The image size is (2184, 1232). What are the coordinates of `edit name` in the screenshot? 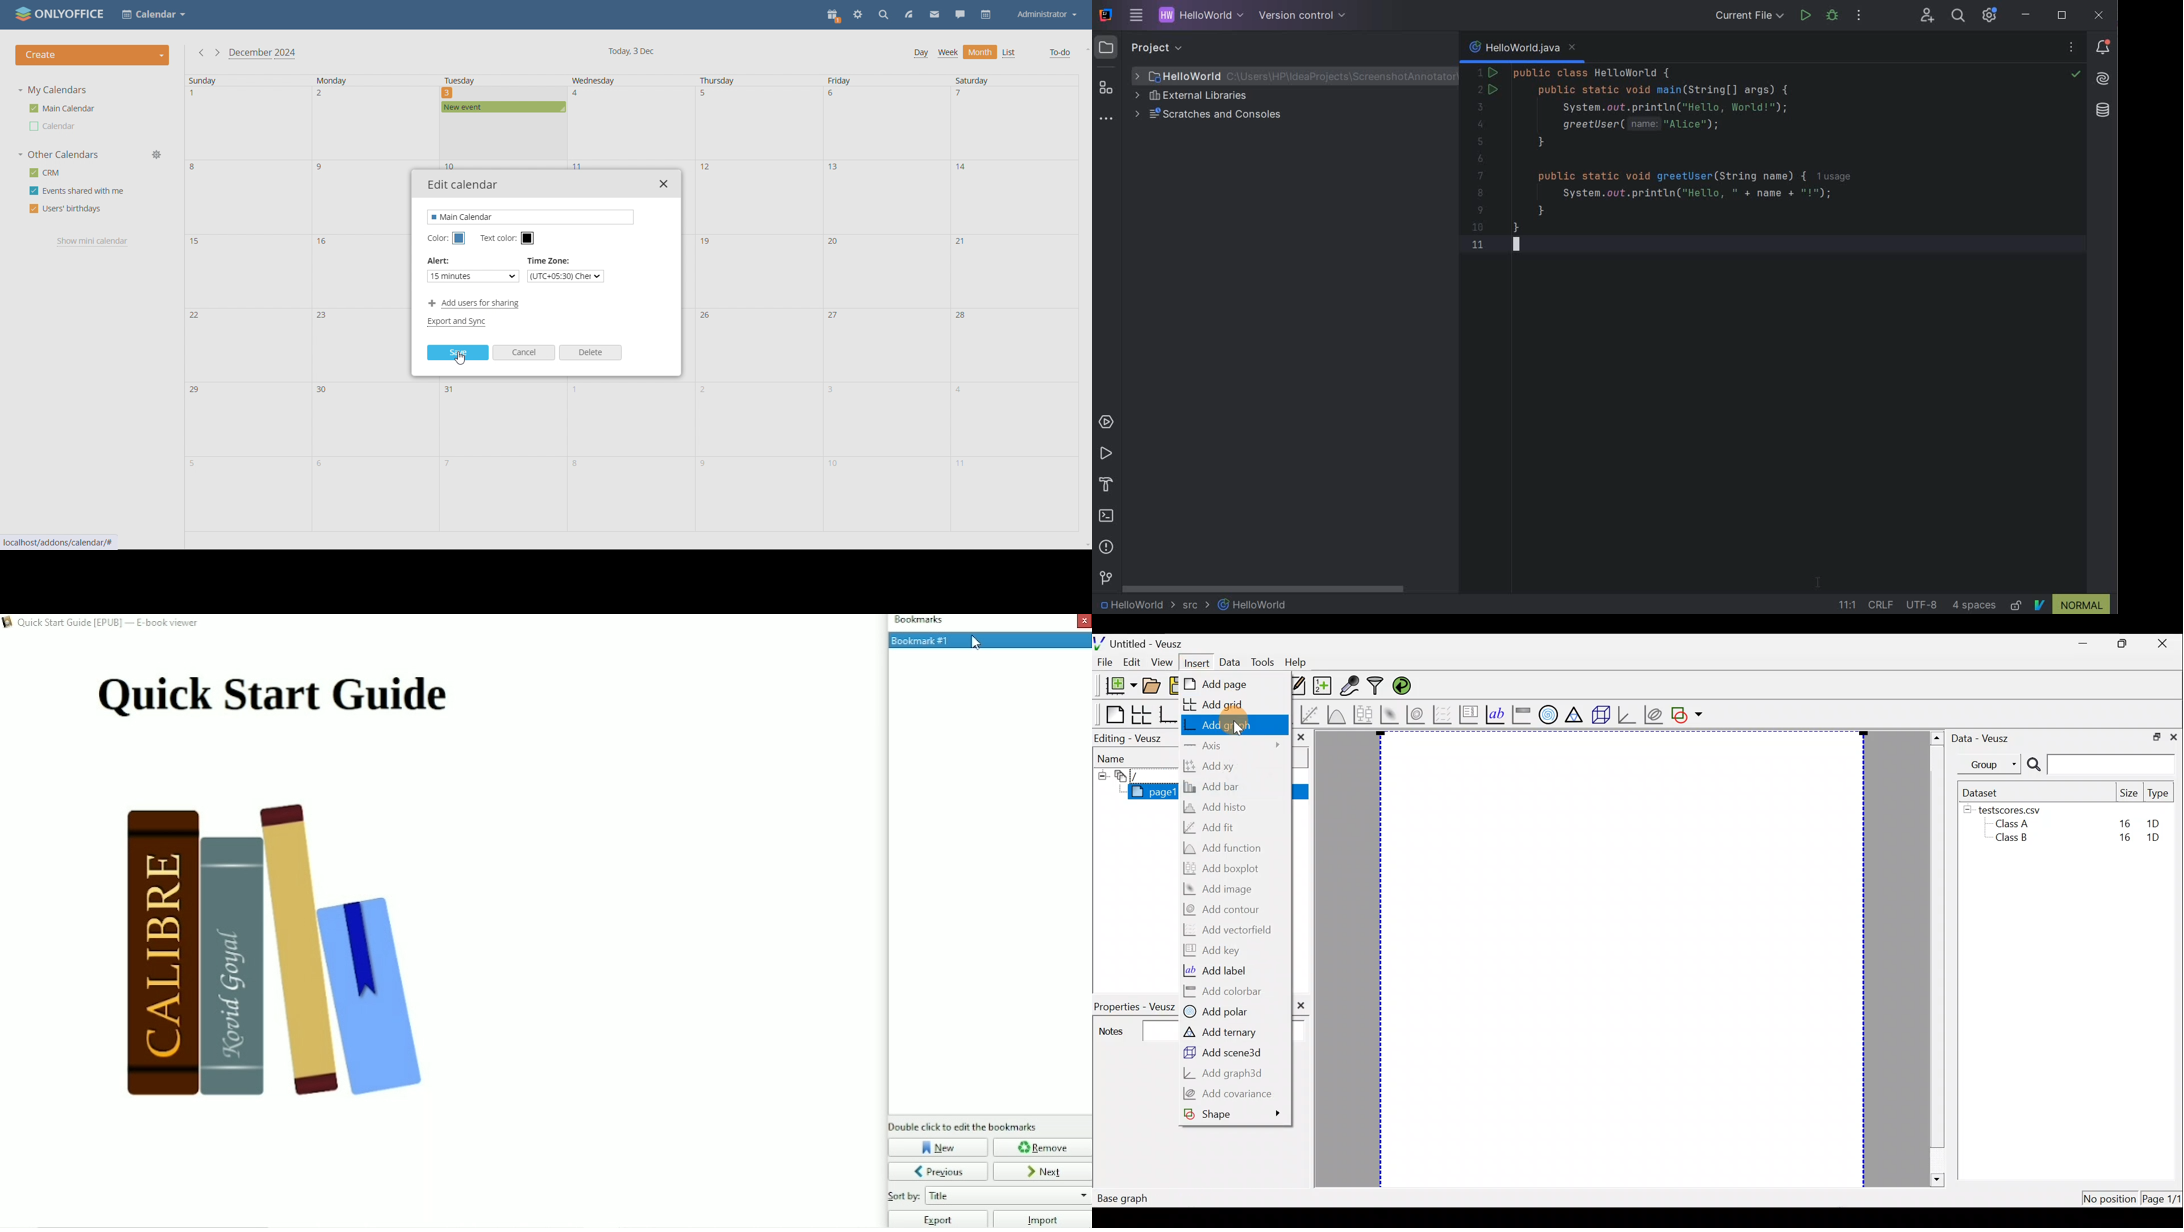 It's located at (532, 217).